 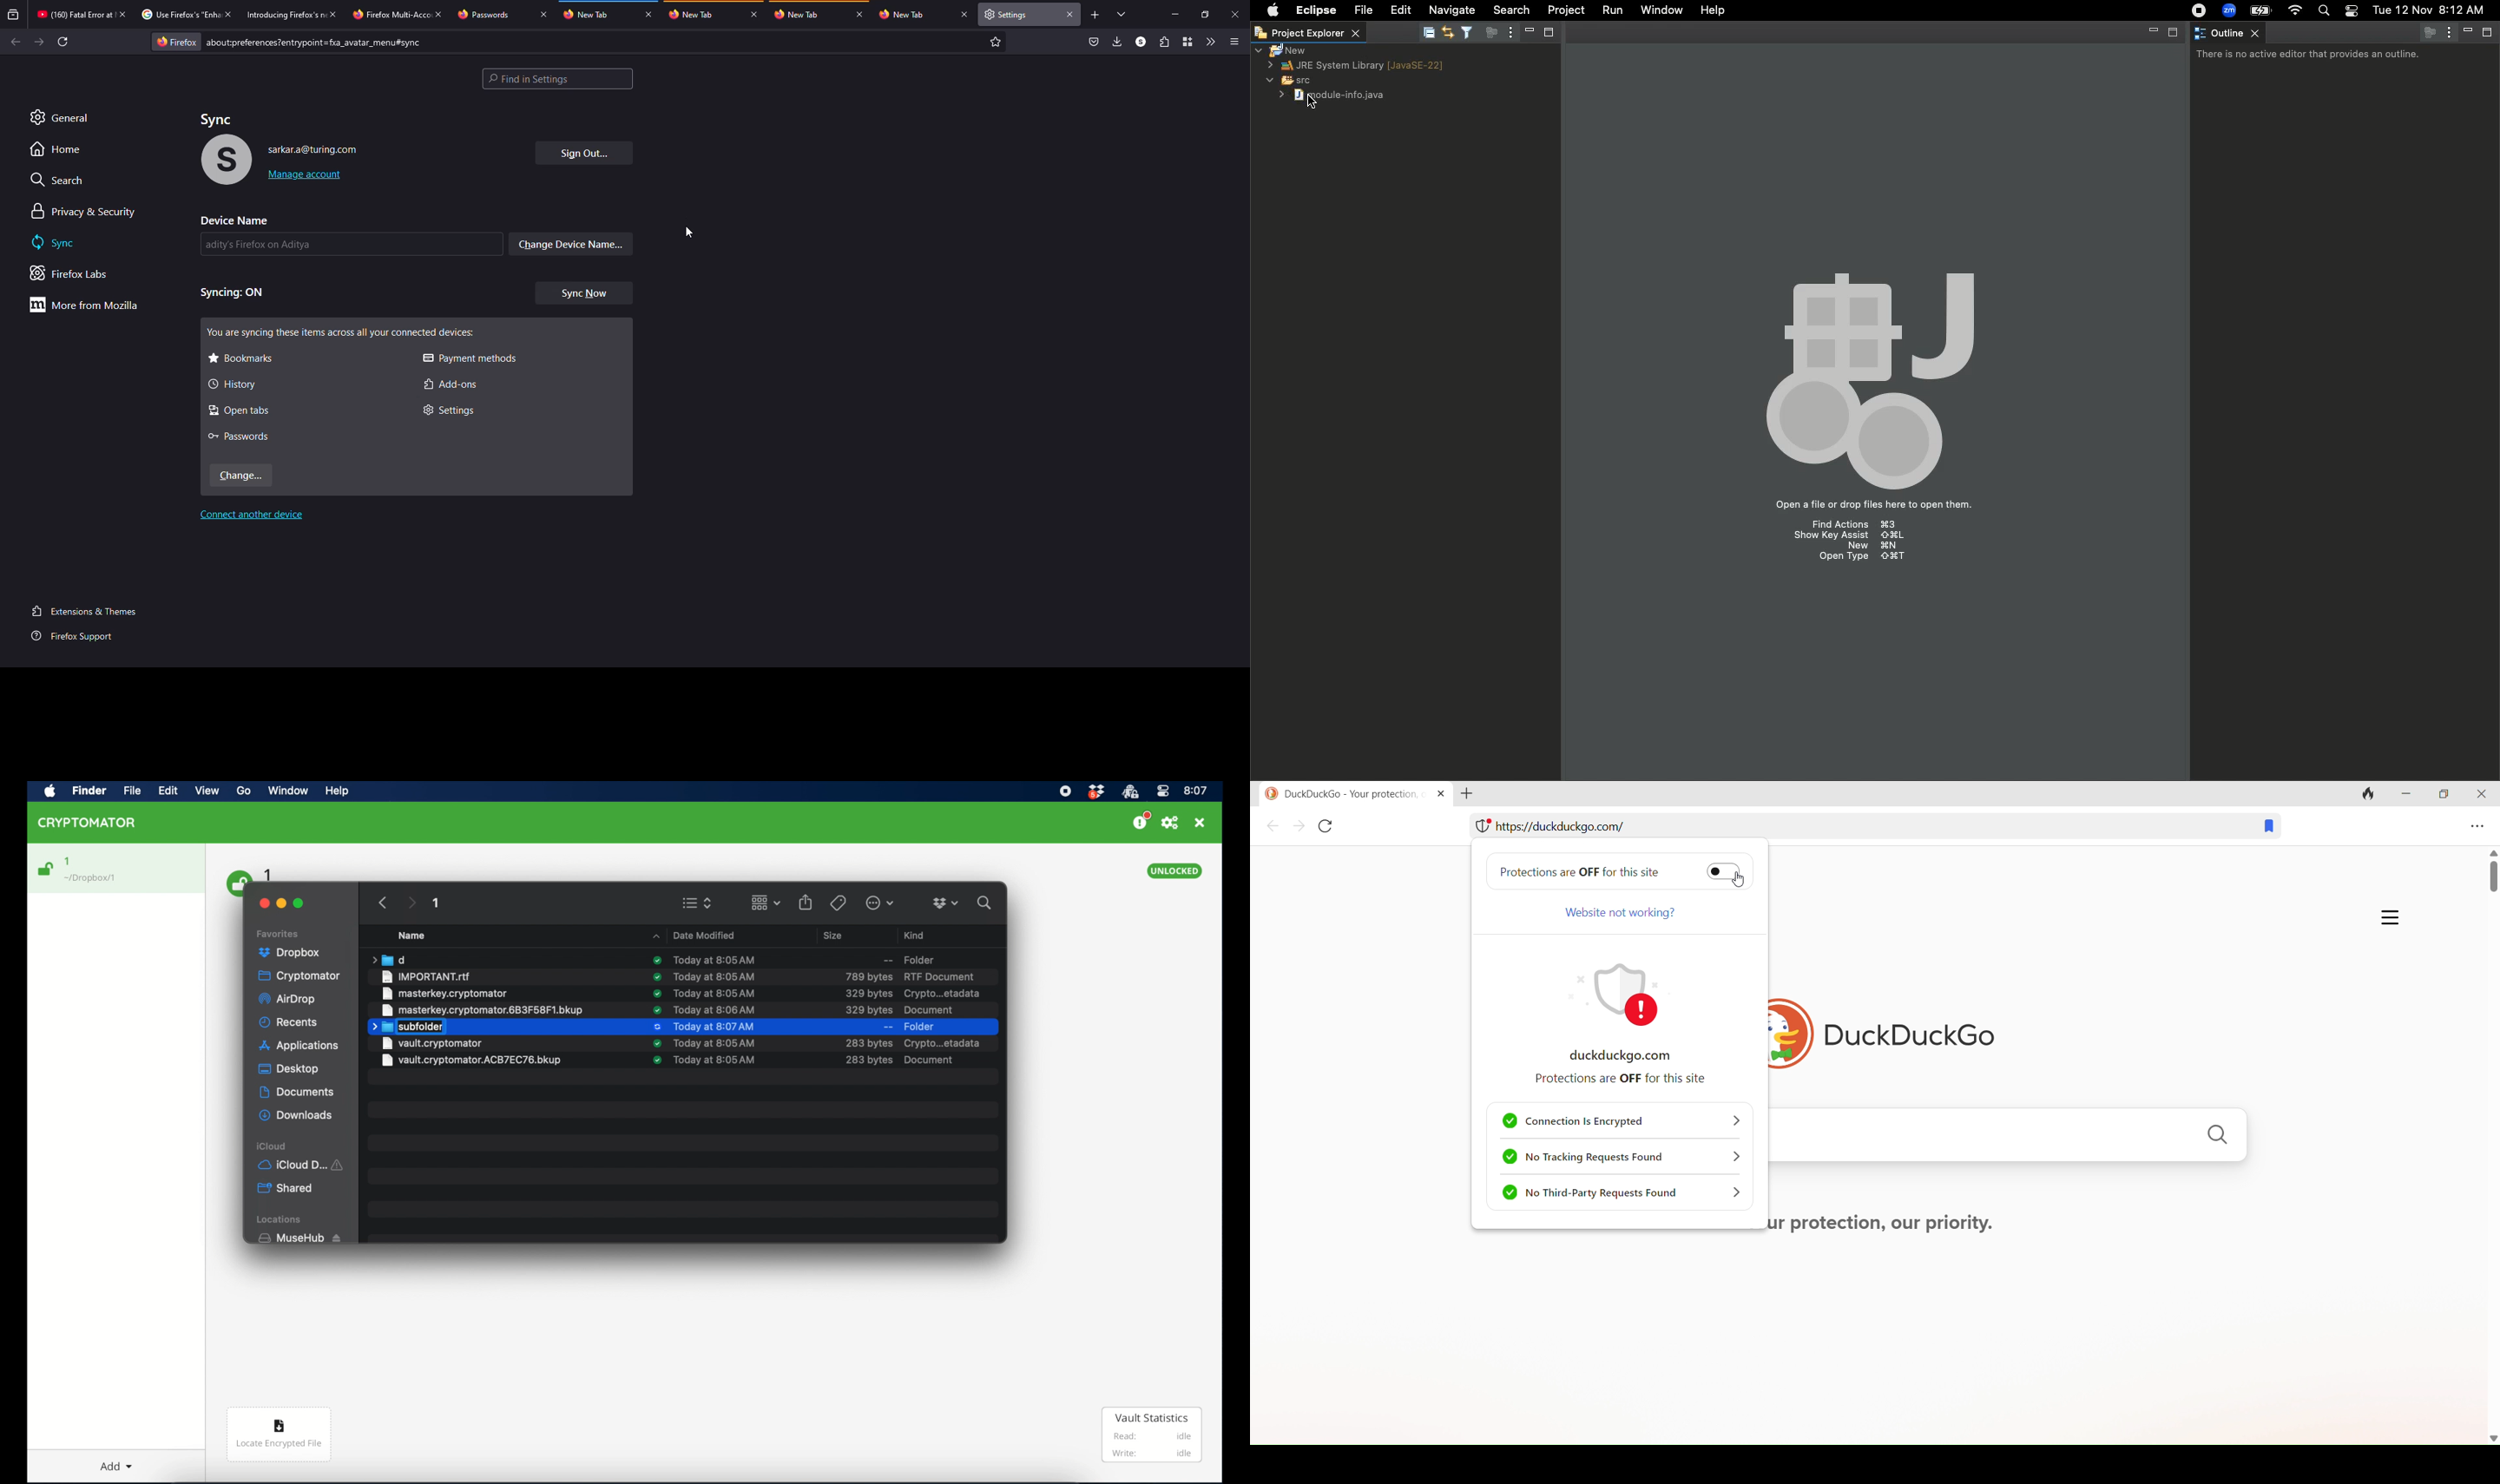 What do you see at coordinates (887, 1027) in the screenshot?
I see `--` at bounding box center [887, 1027].